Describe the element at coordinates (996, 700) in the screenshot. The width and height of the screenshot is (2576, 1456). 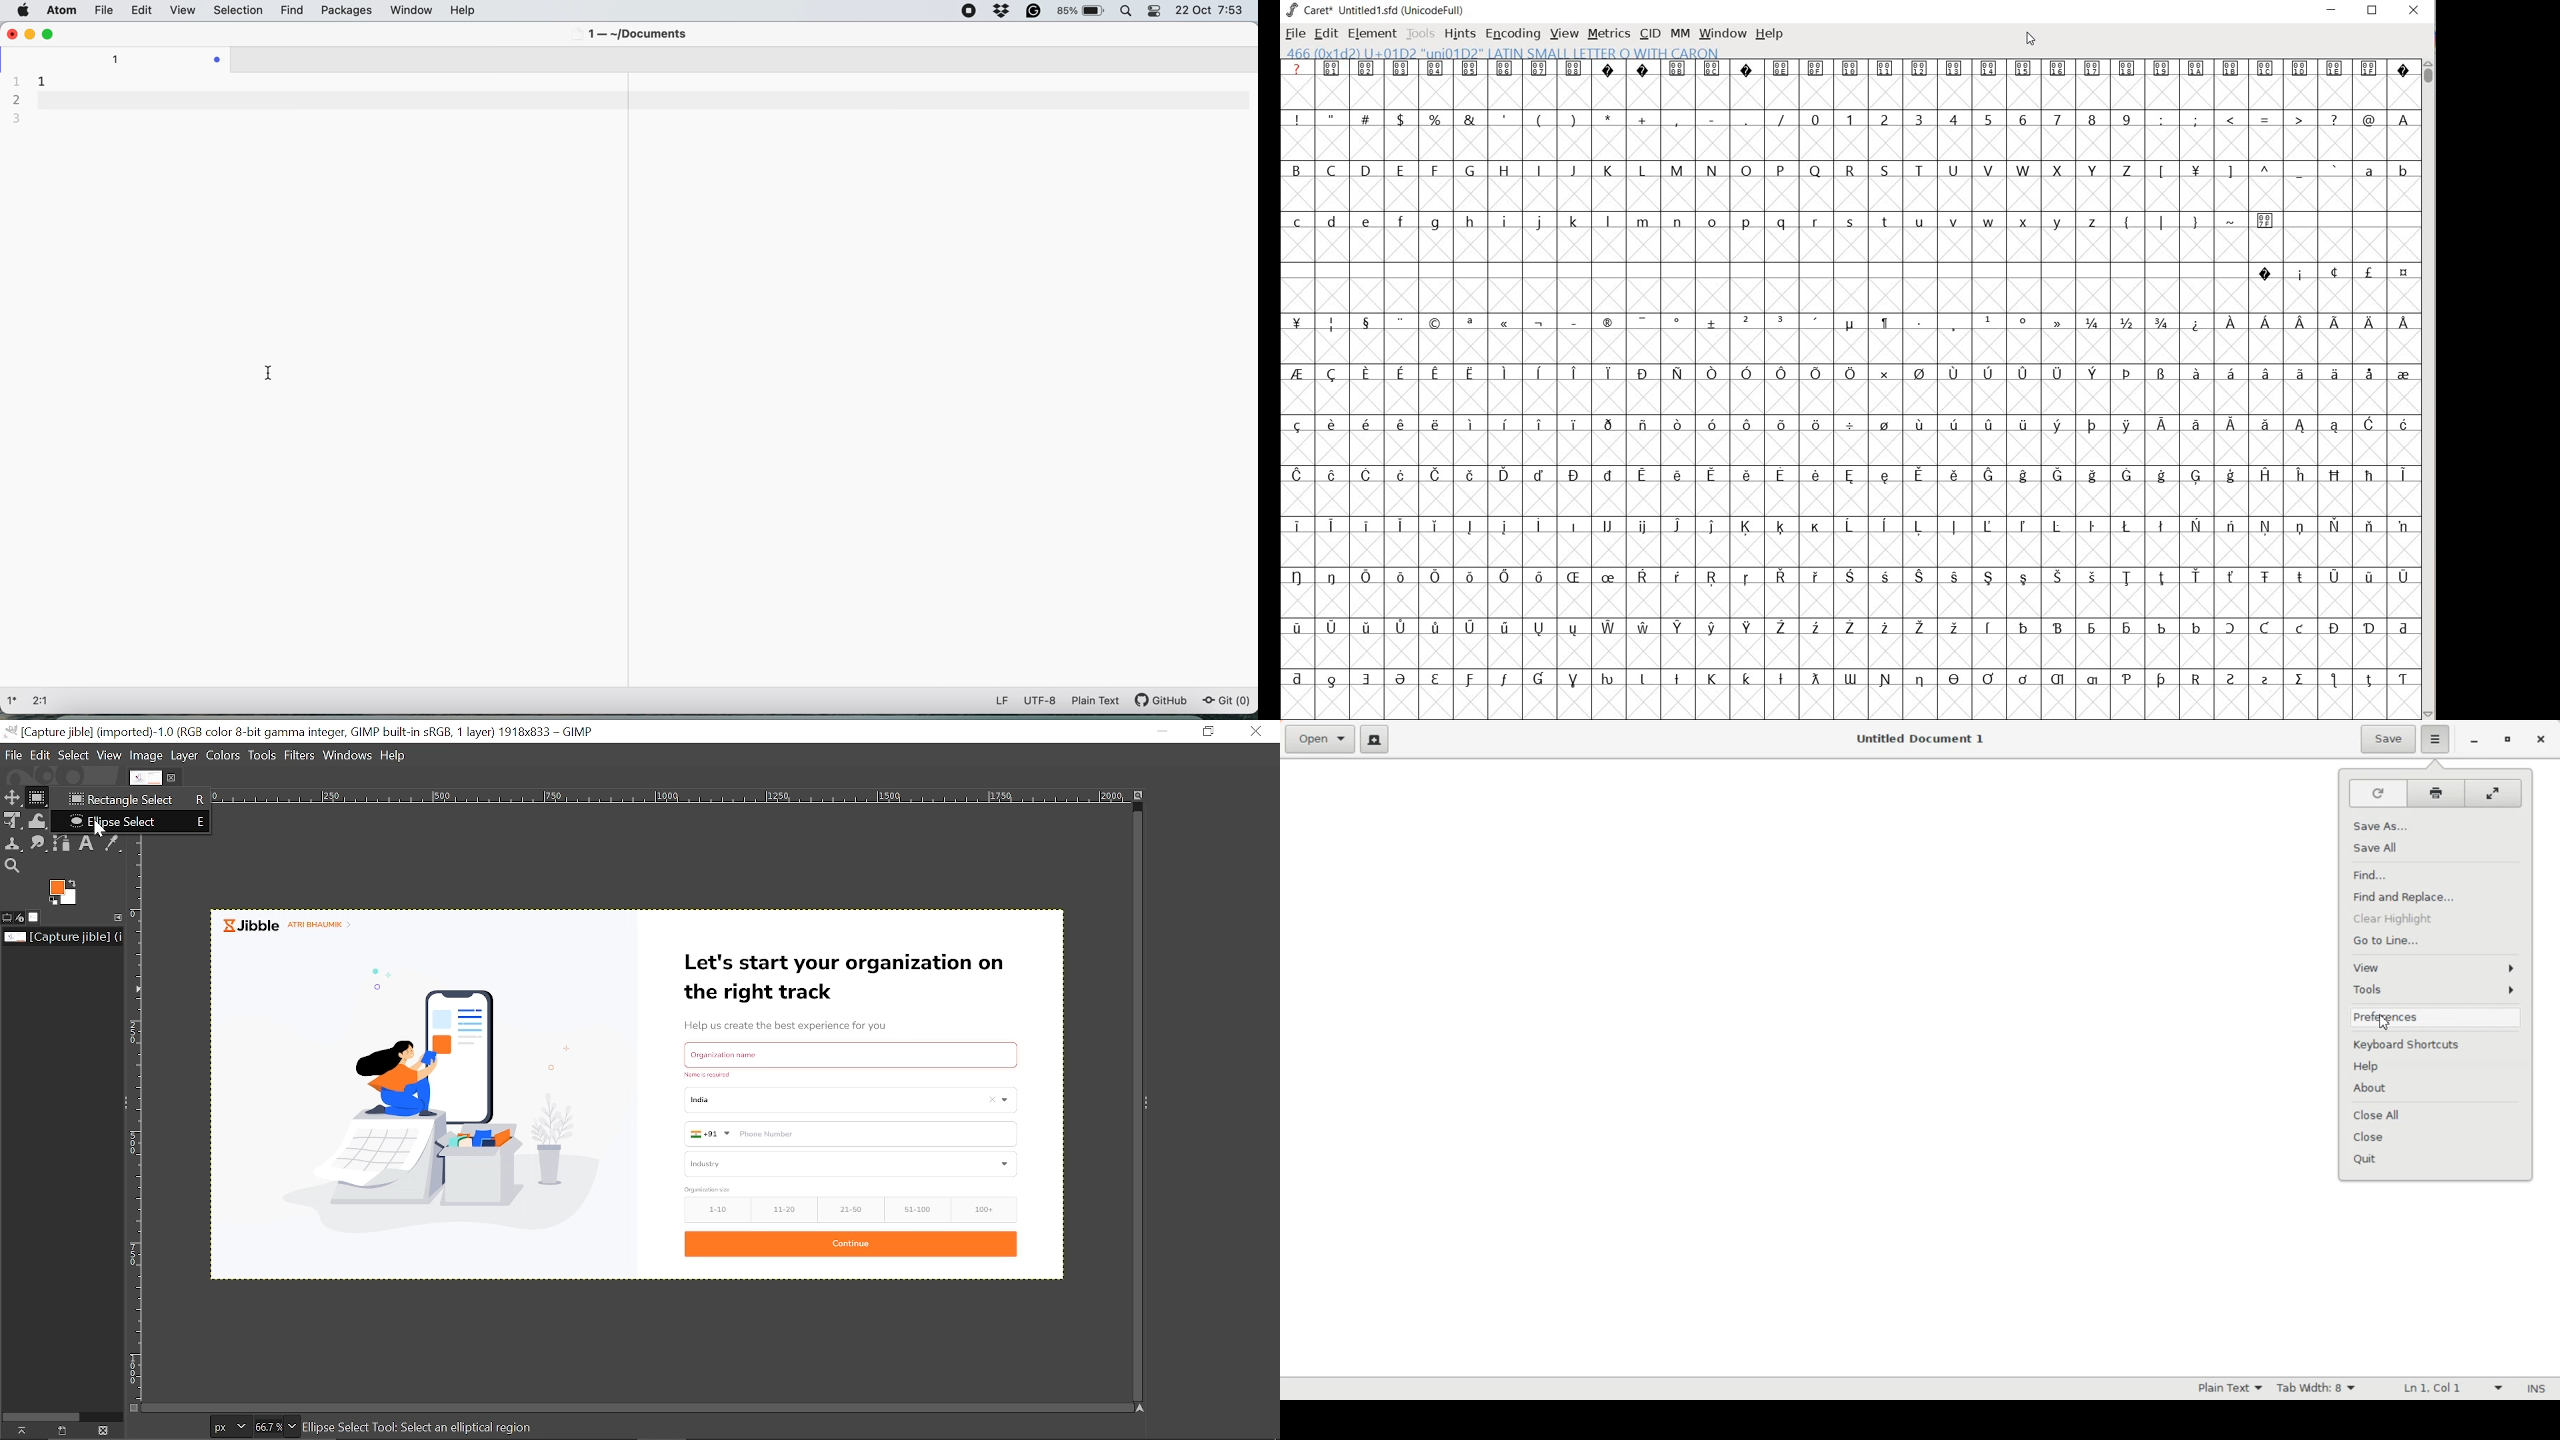
I see `LF` at that location.